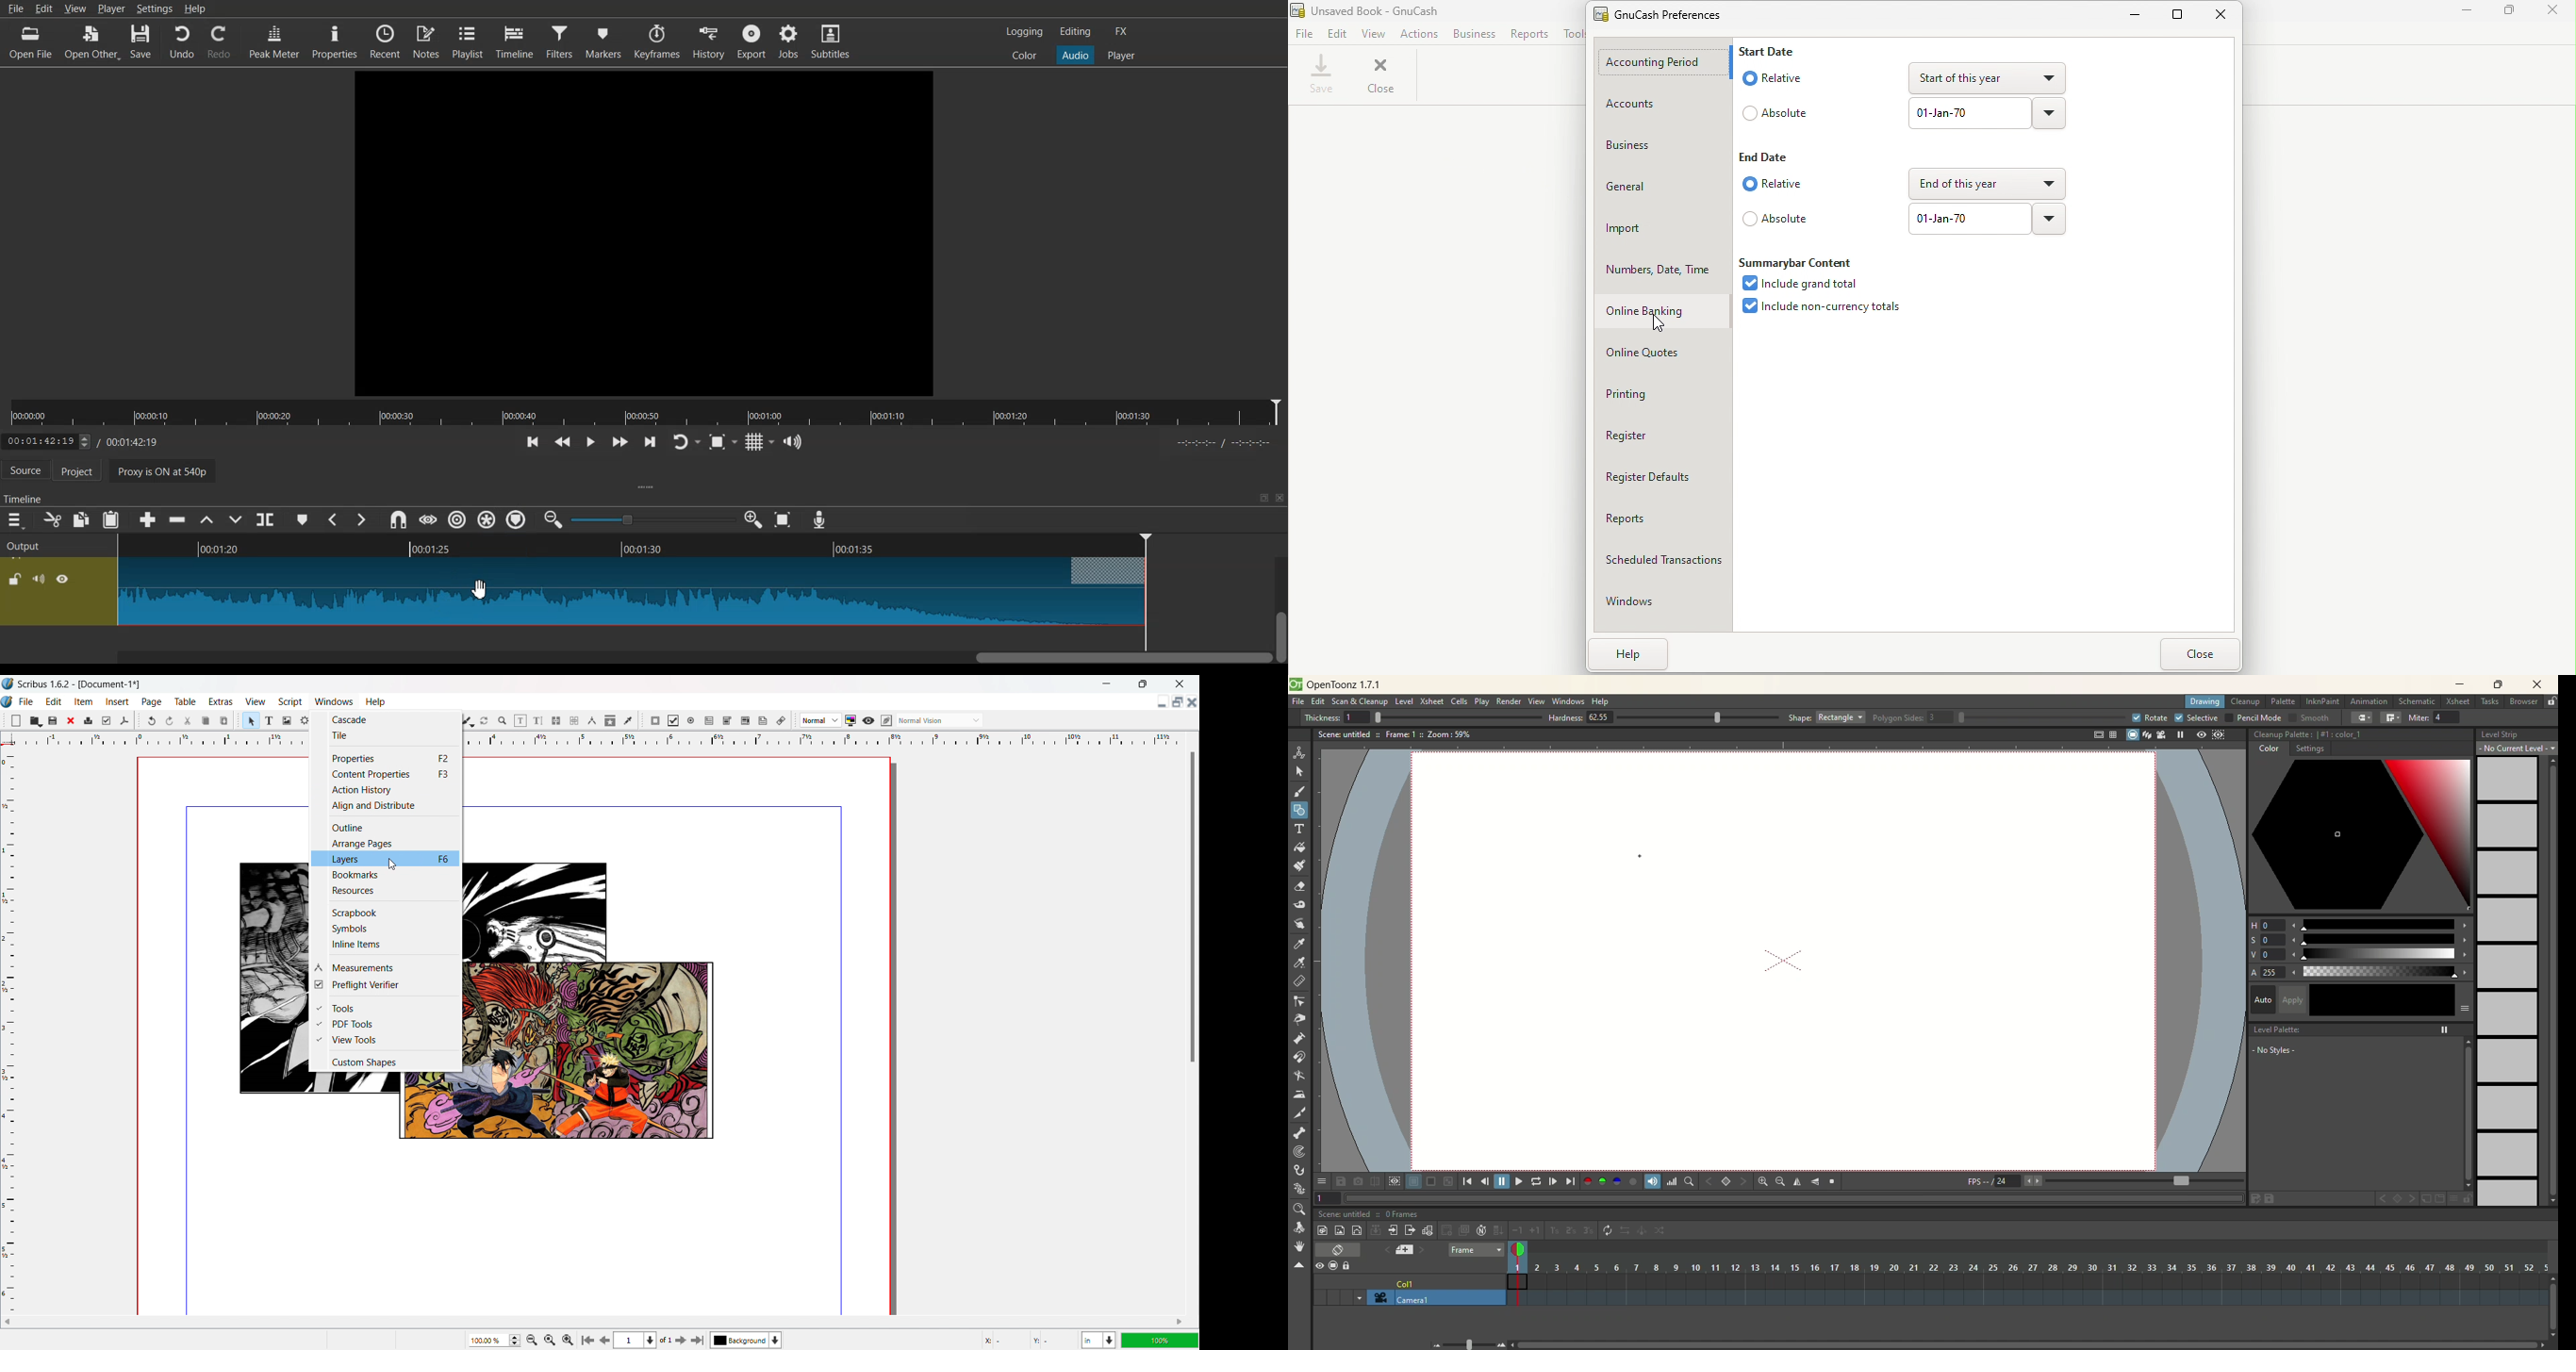  What do you see at coordinates (1662, 313) in the screenshot?
I see `Online banking` at bounding box center [1662, 313].